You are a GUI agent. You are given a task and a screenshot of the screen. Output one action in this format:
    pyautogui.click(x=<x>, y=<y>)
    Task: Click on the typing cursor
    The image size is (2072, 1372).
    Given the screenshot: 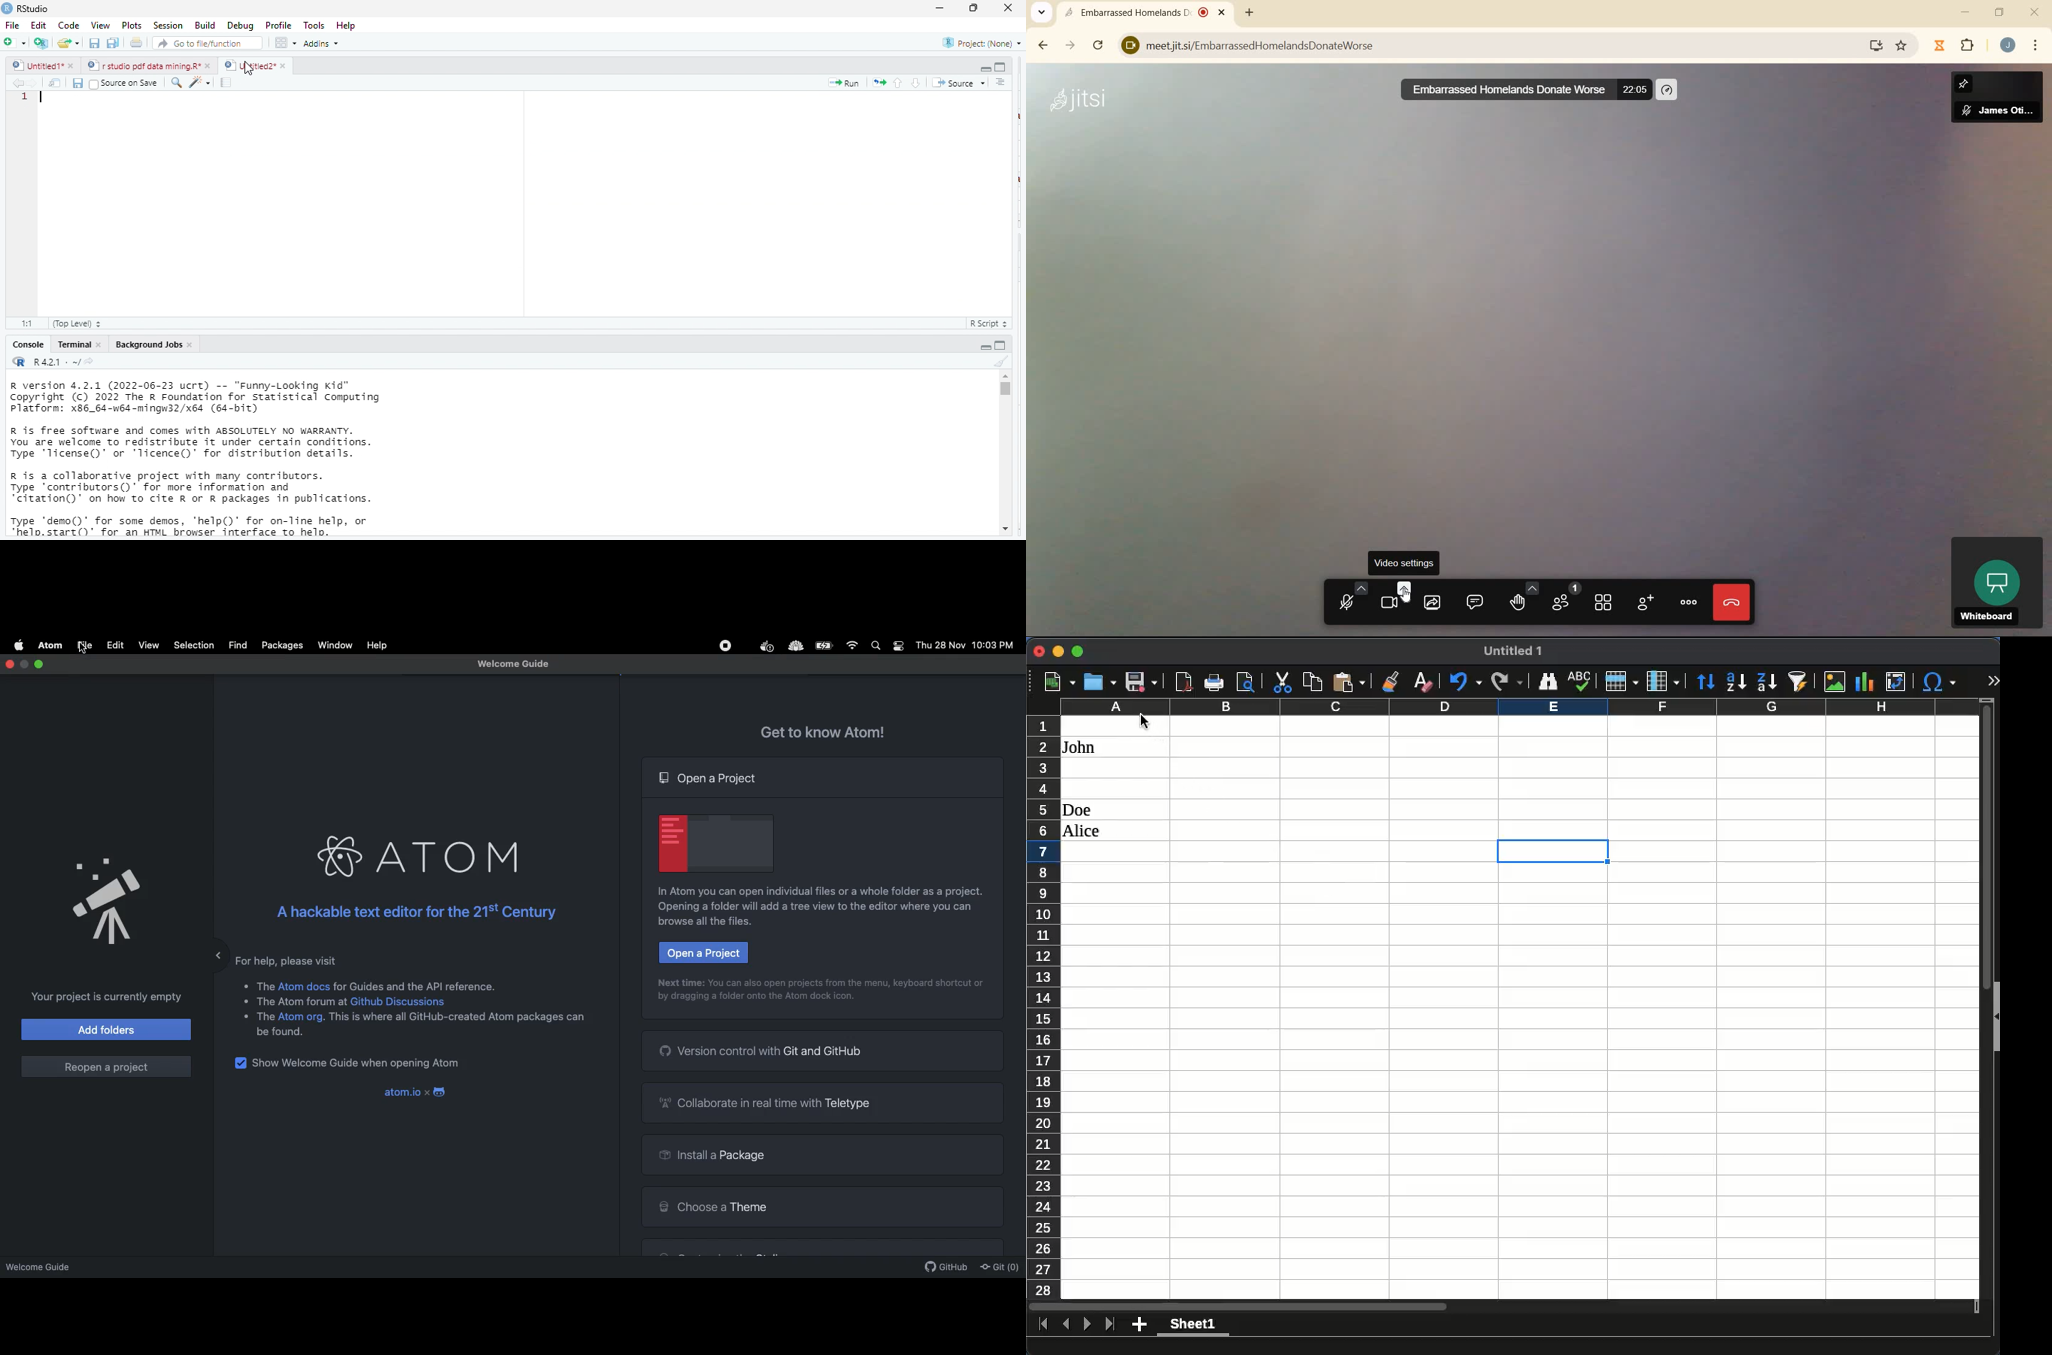 What is the action you would take?
    pyautogui.click(x=48, y=100)
    